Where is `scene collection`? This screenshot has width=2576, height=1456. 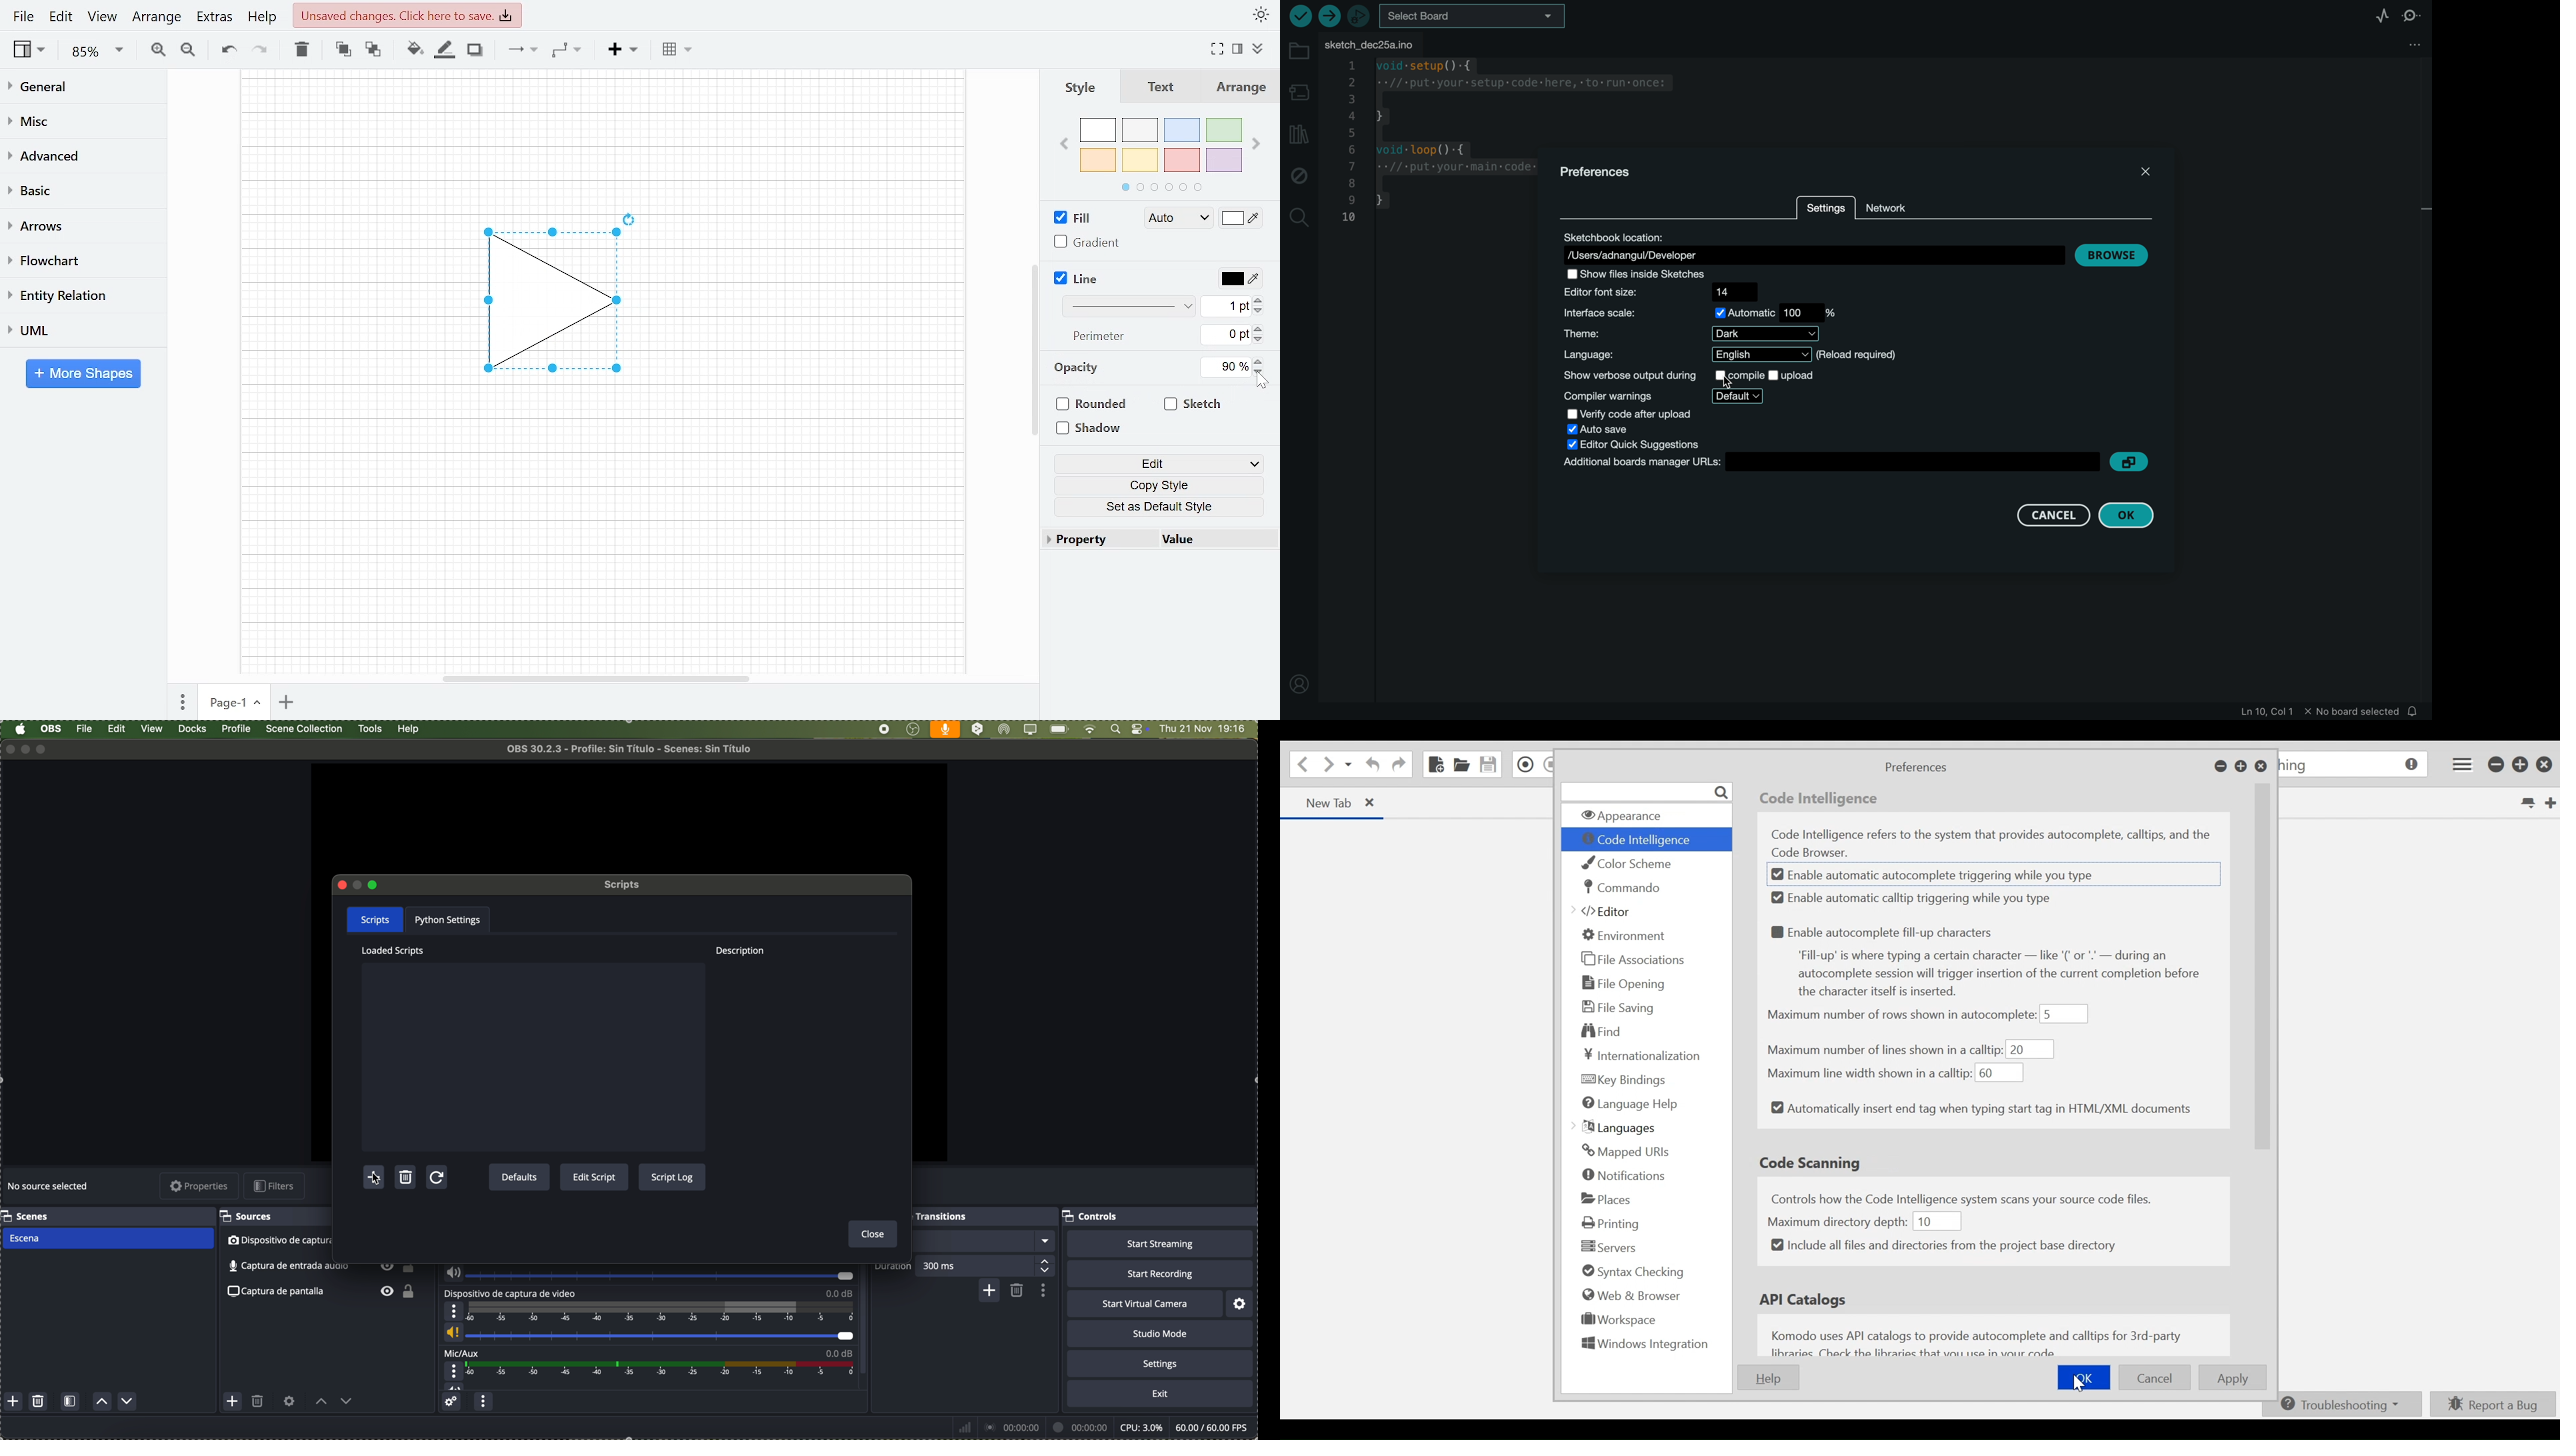
scene collection is located at coordinates (305, 729).